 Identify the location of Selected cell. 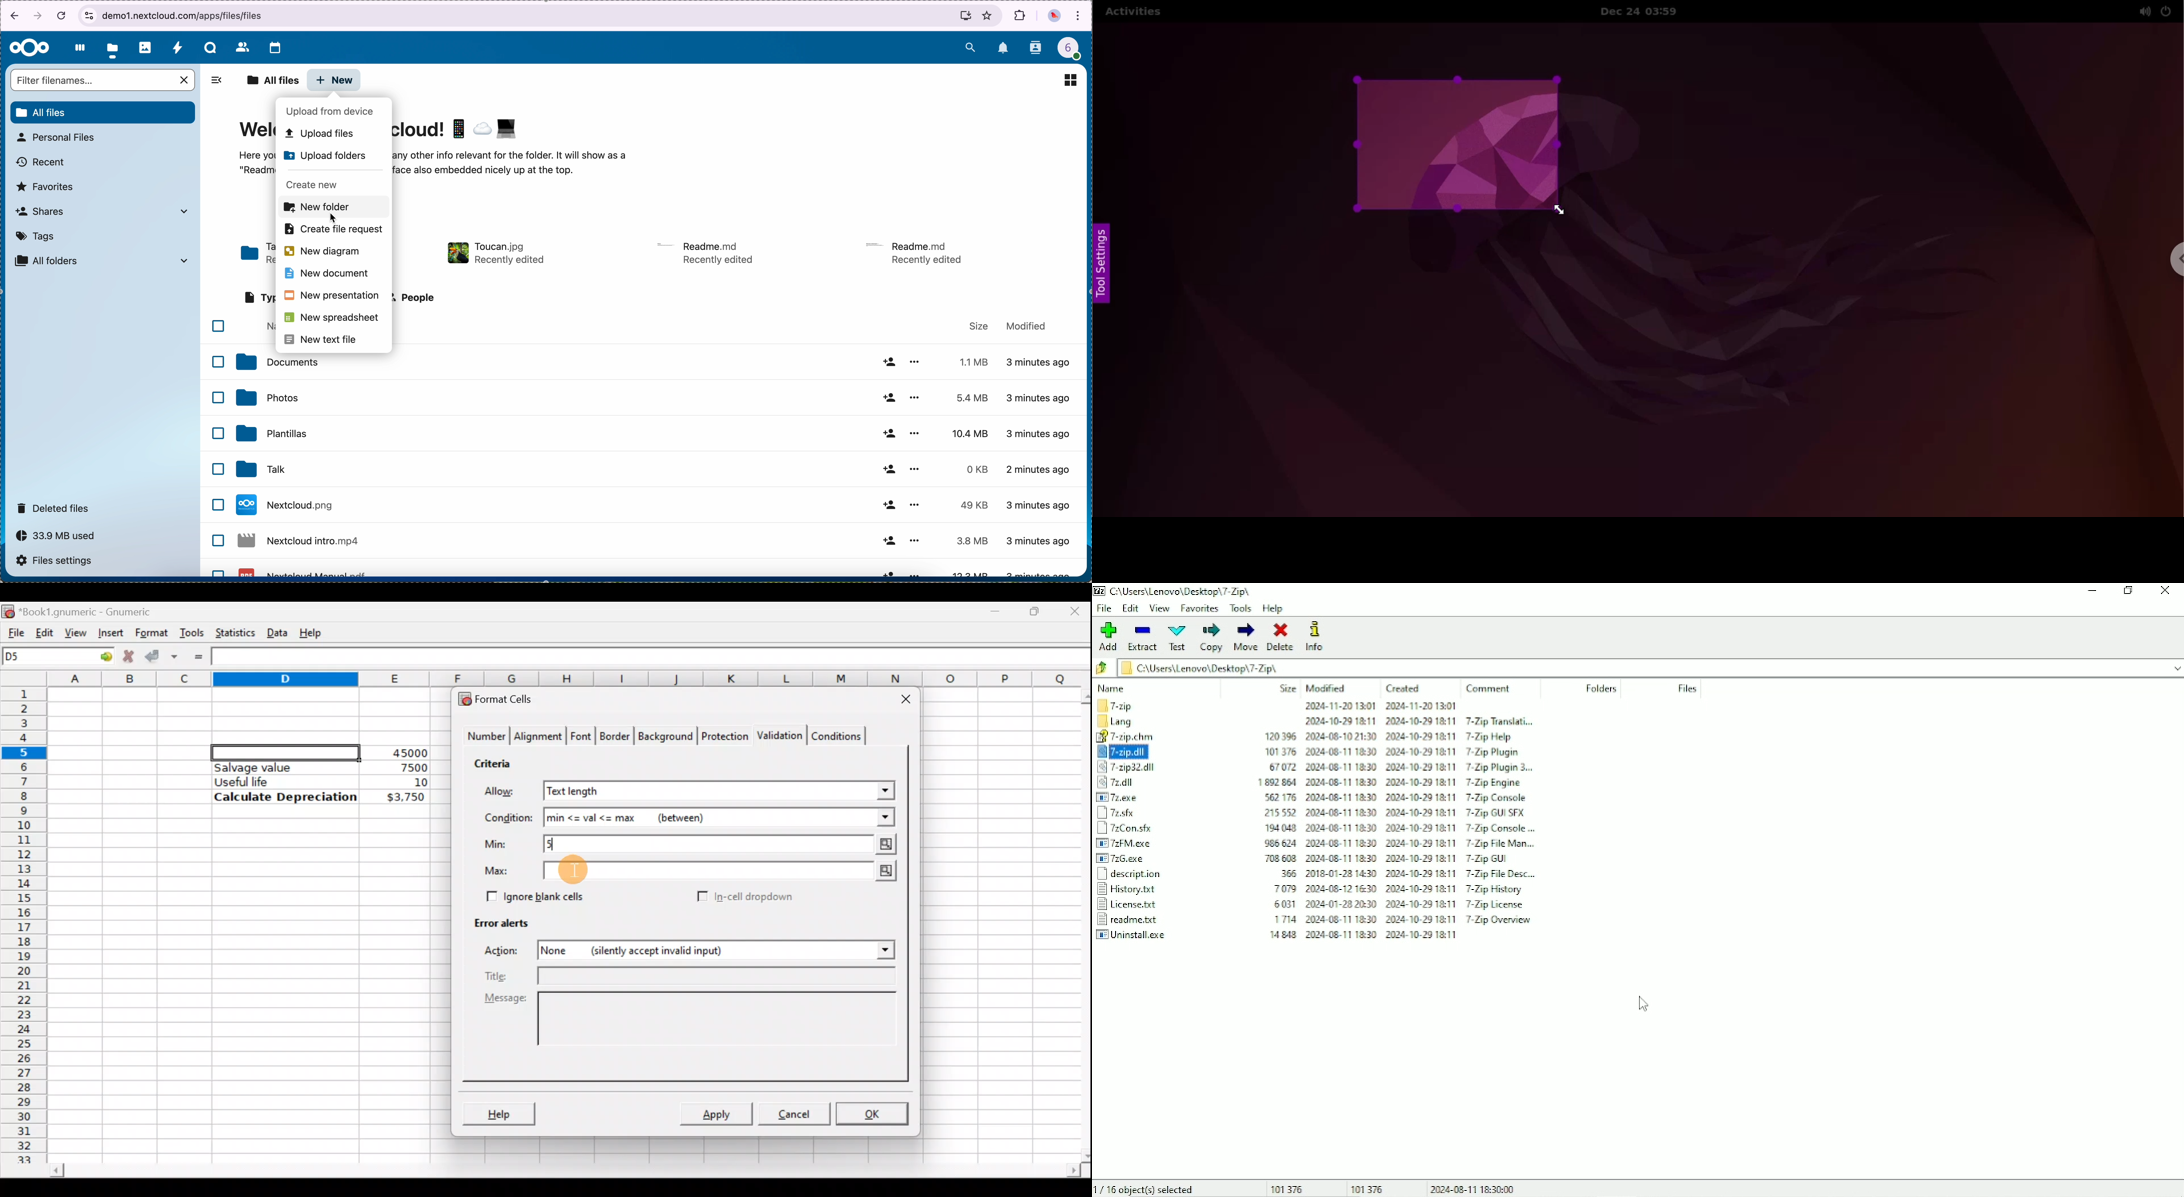
(286, 751).